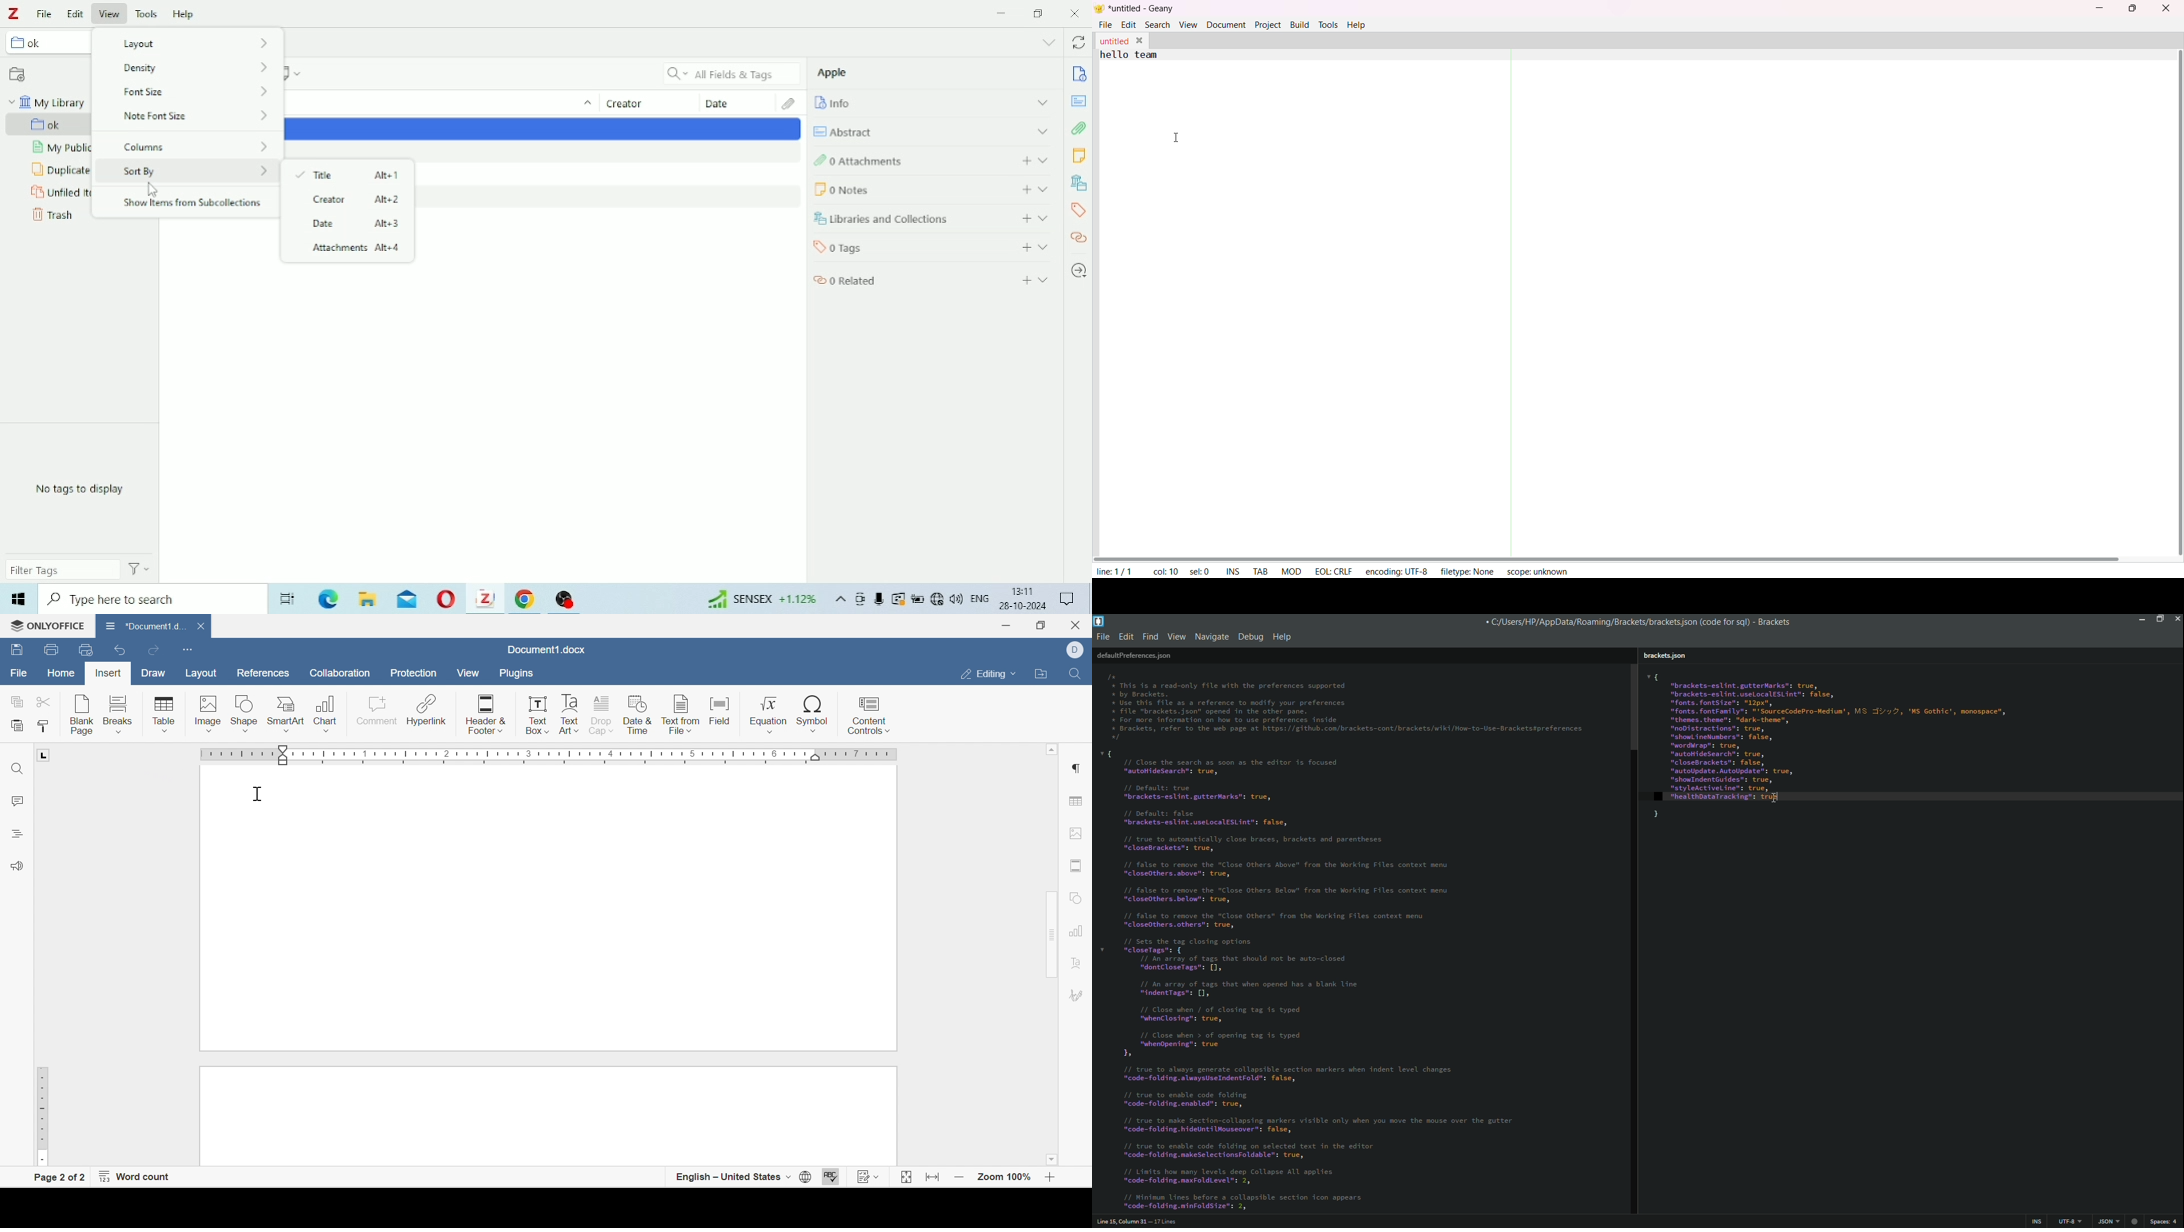 The width and height of the screenshot is (2184, 1232). Describe the element at coordinates (1333, 572) in the screenshot. I see `EOL: CRLF` at that location.